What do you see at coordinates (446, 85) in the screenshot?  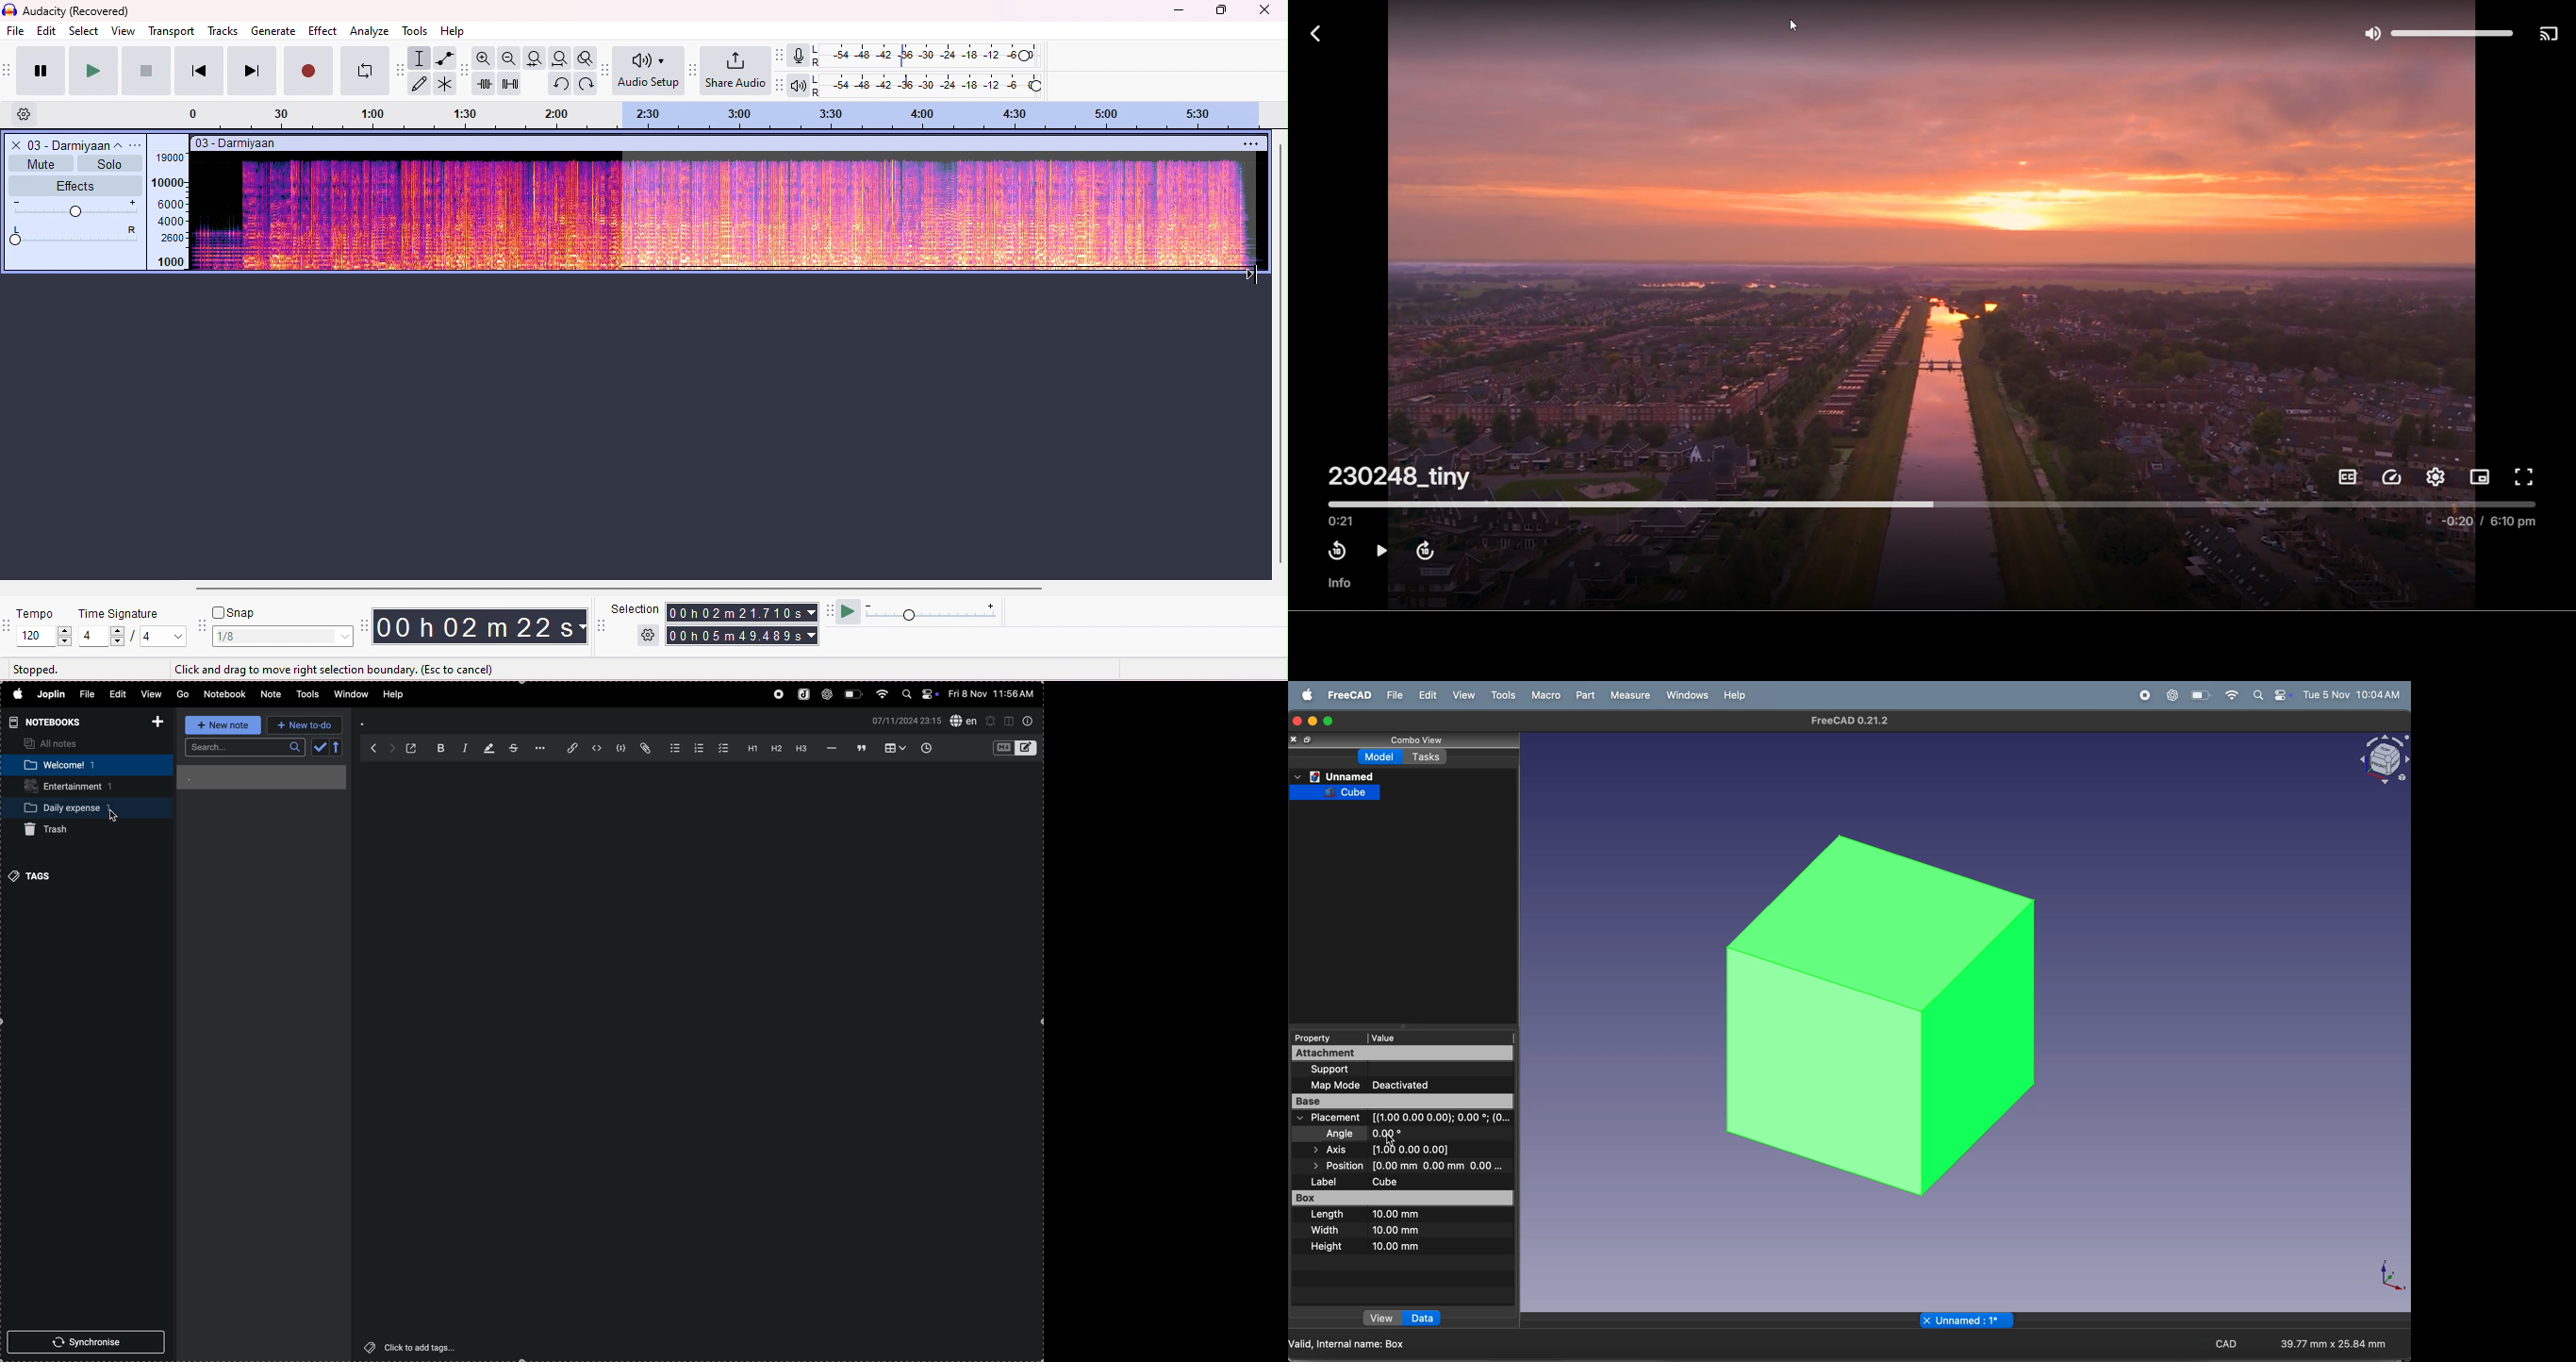 I see `multi` at bounding box center [446, 85].